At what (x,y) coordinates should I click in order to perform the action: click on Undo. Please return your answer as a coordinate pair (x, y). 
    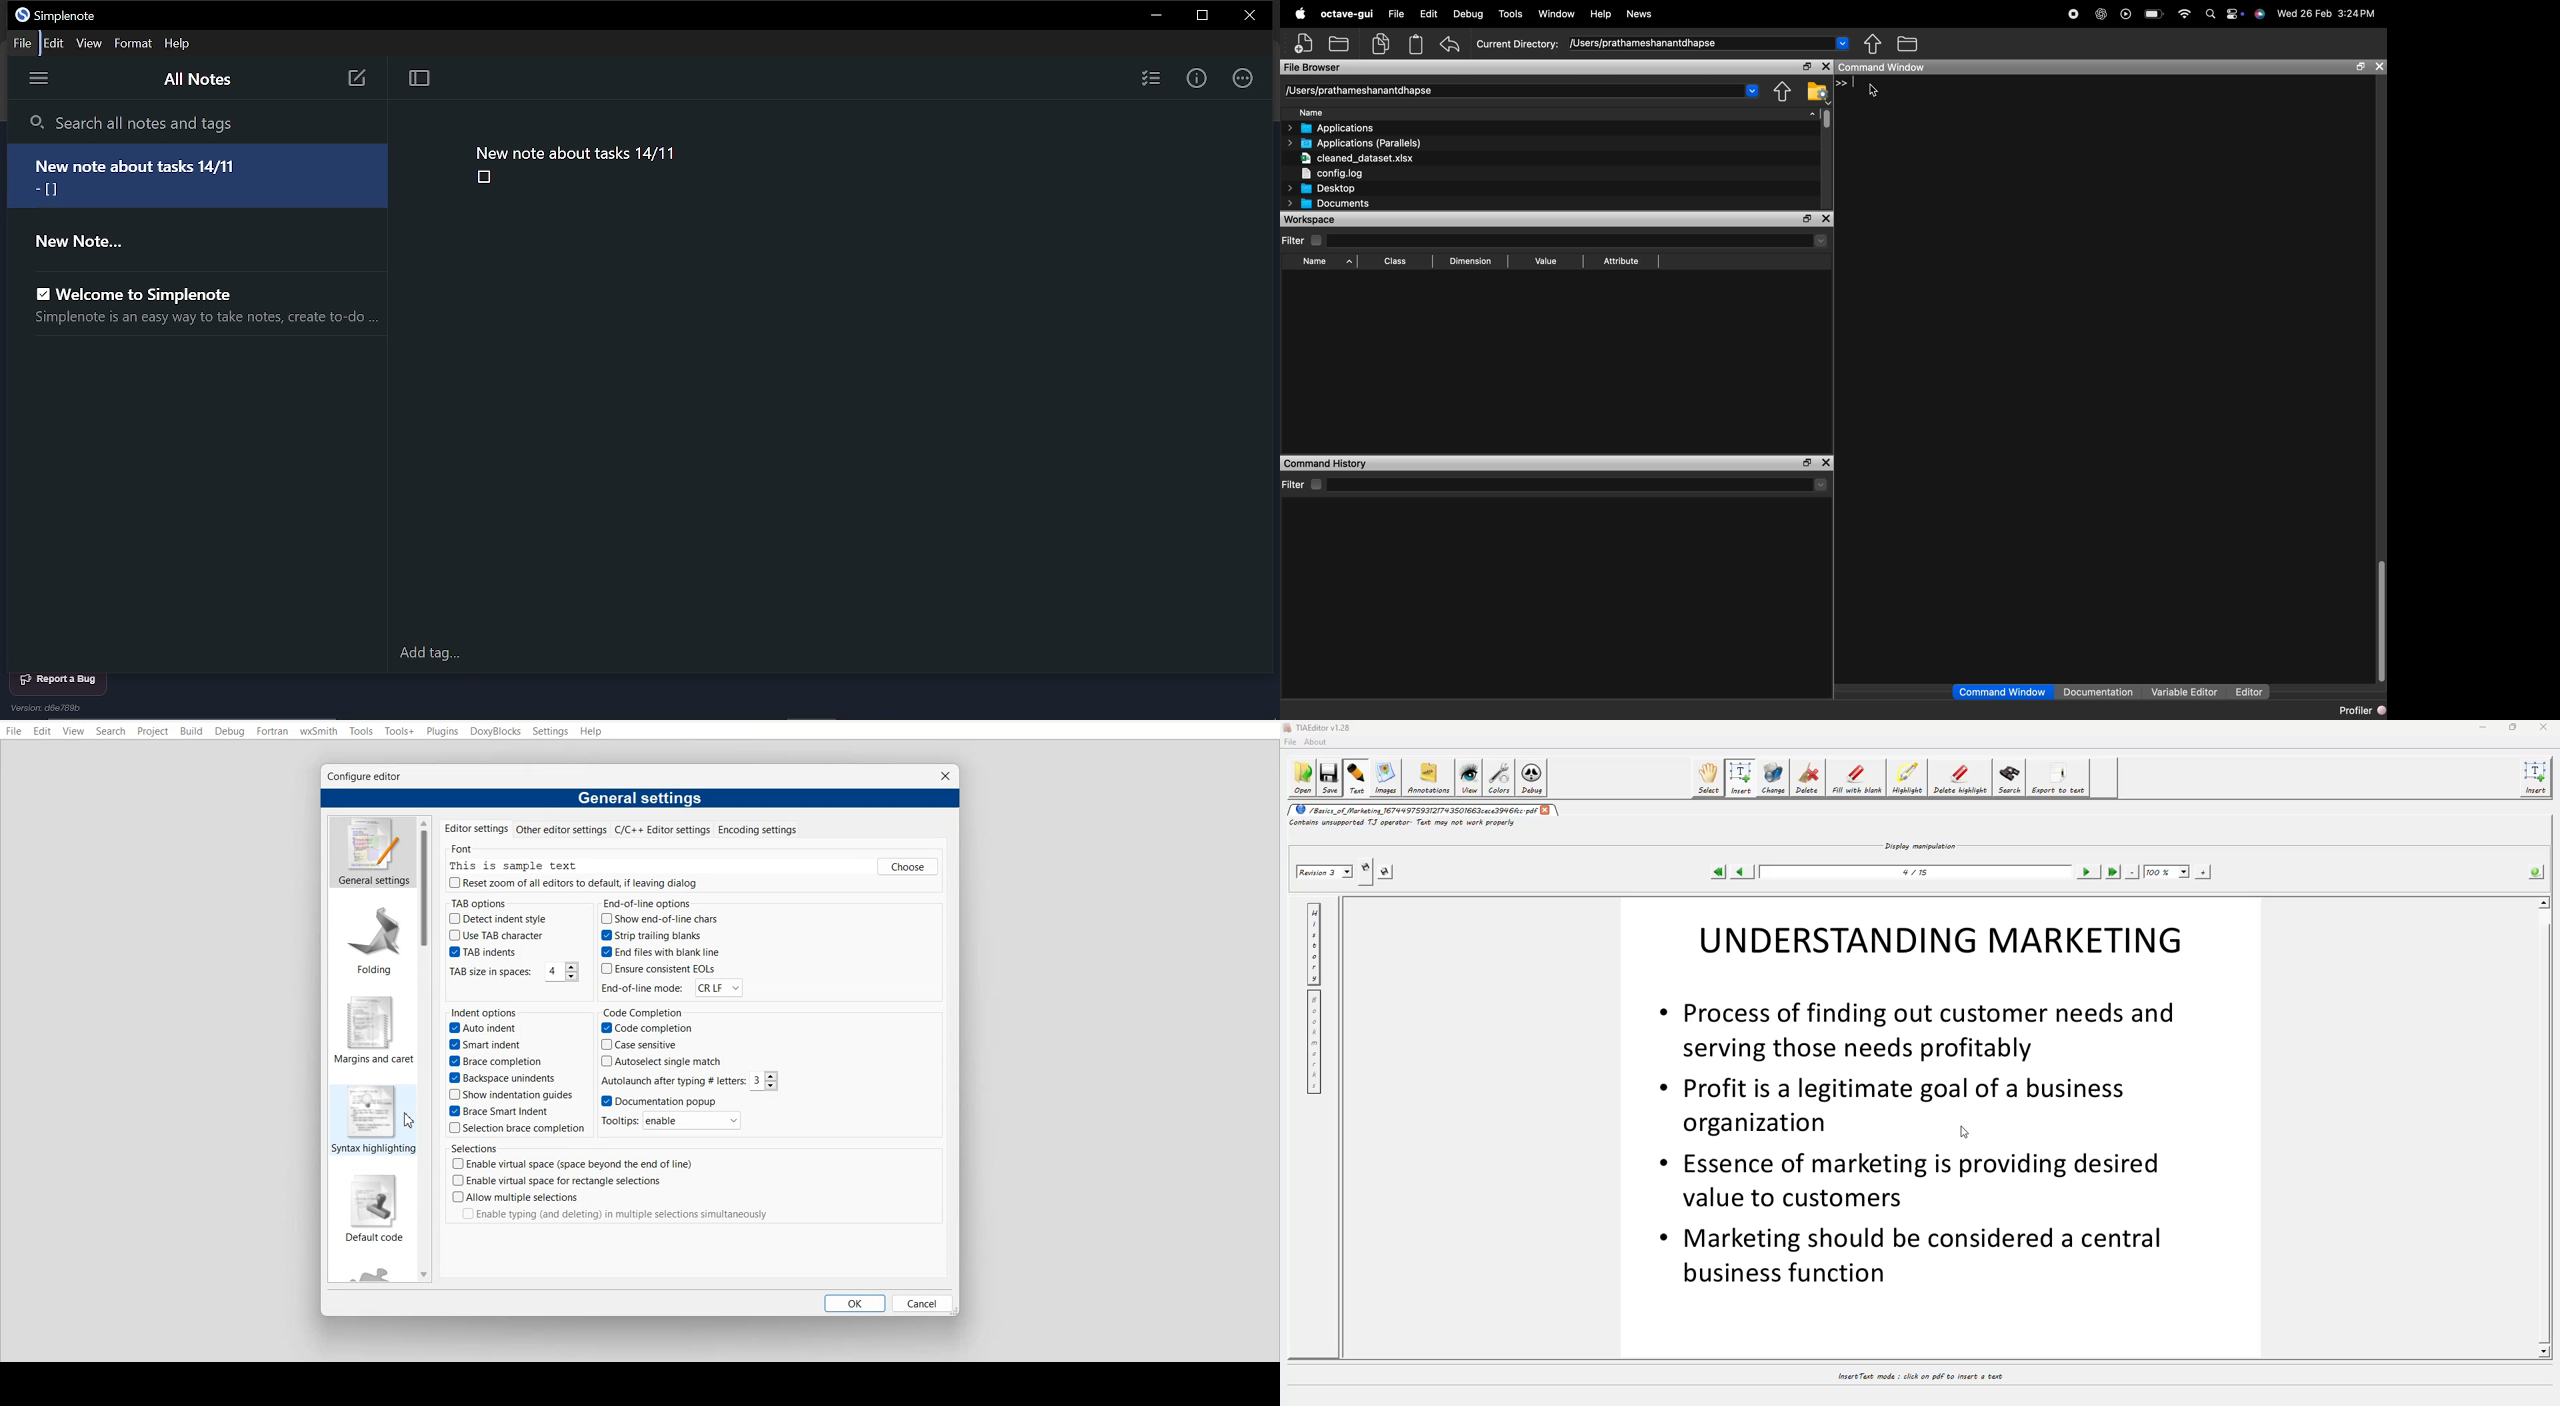
    Looking at the image, I should click on (1450, 46).